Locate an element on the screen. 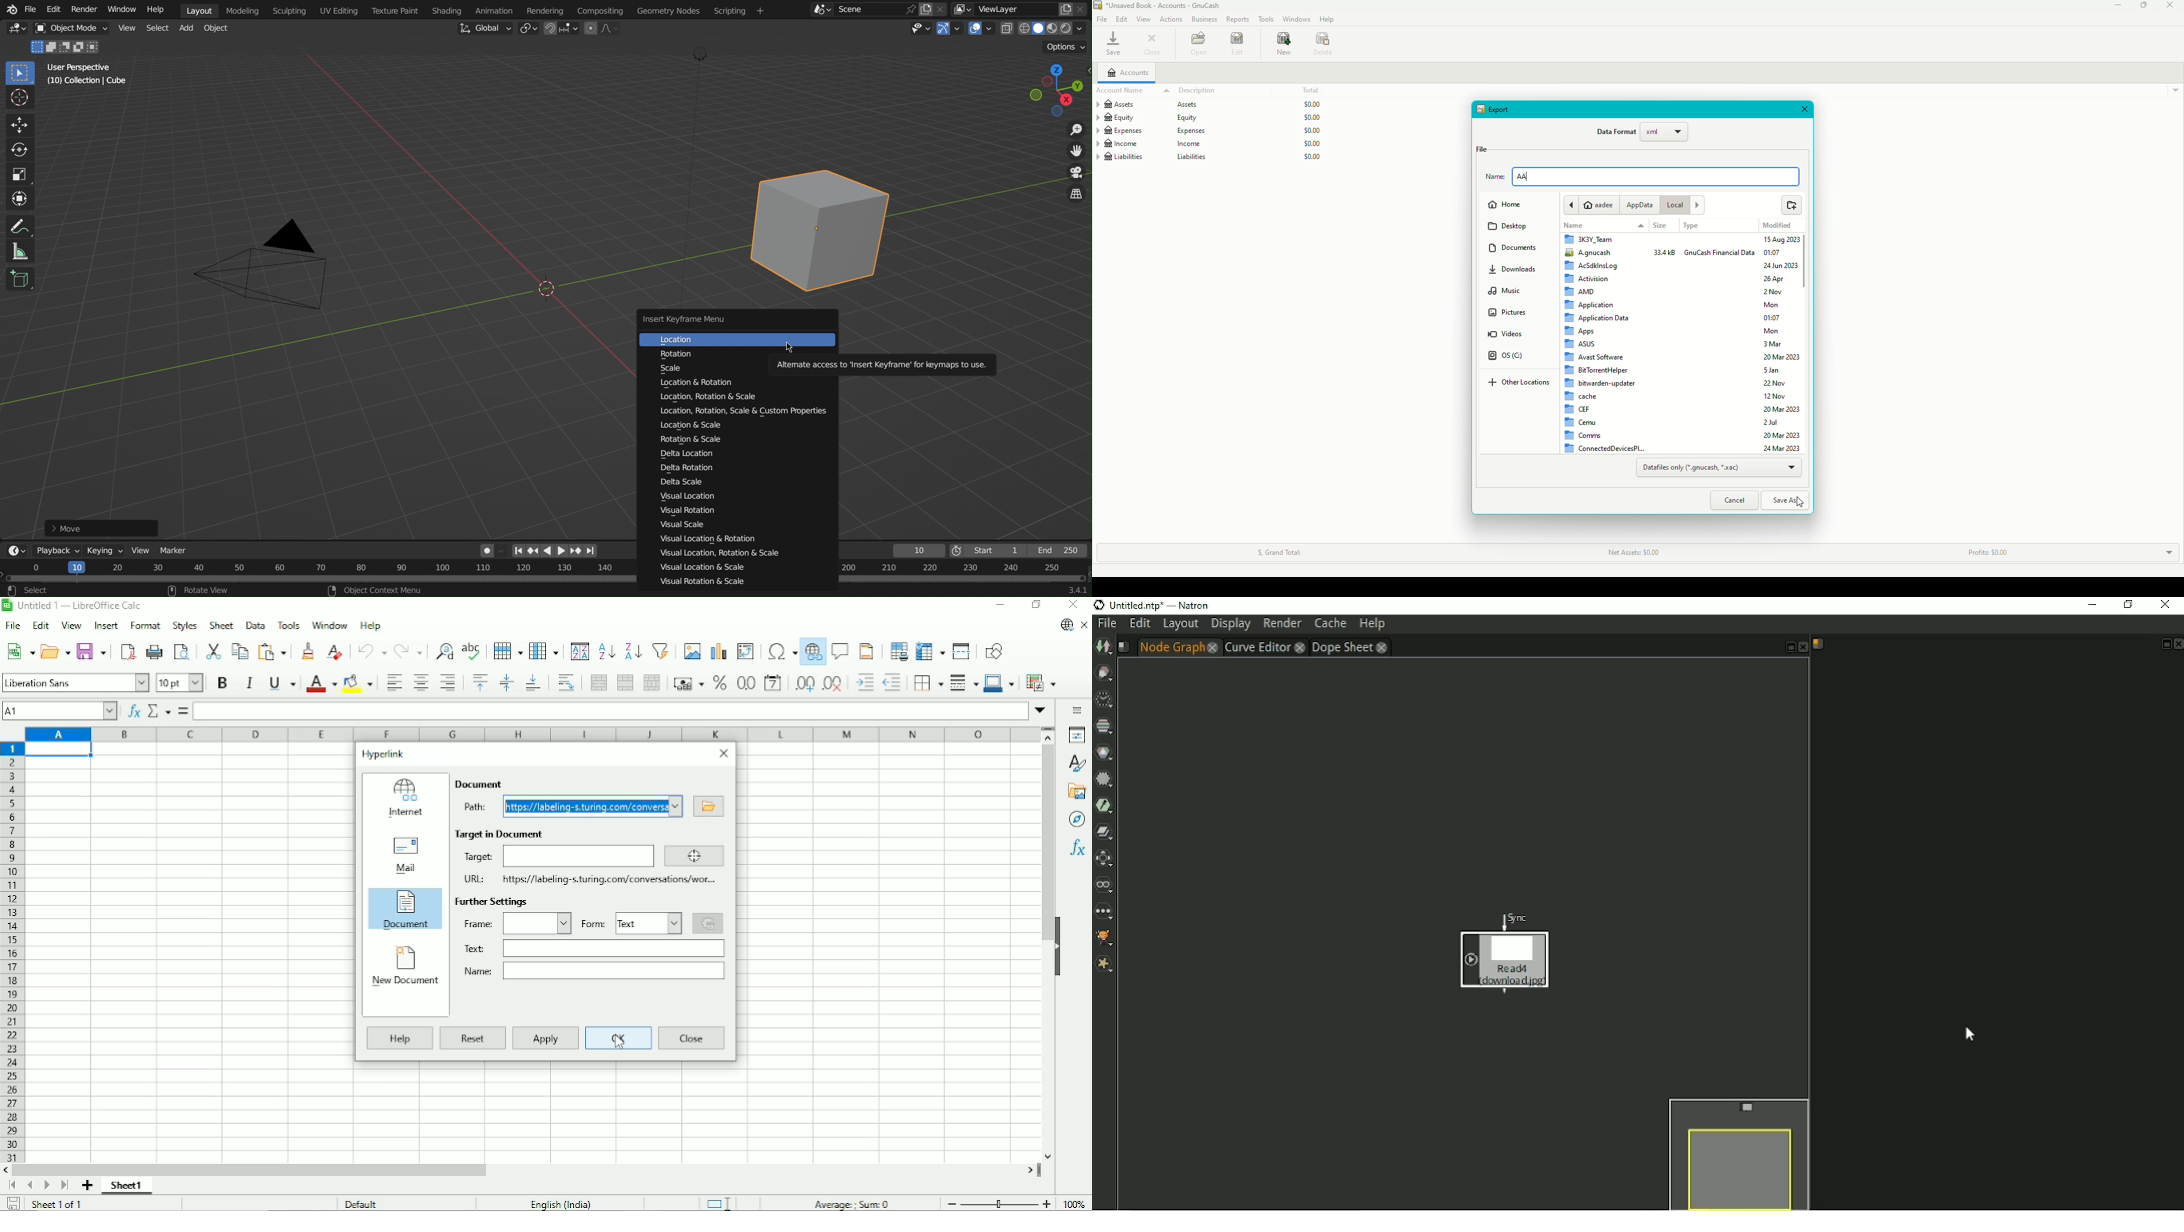 Image resolution: width=2184 pixels, height=1232 pixels. data is located at coordinates (255, 625).